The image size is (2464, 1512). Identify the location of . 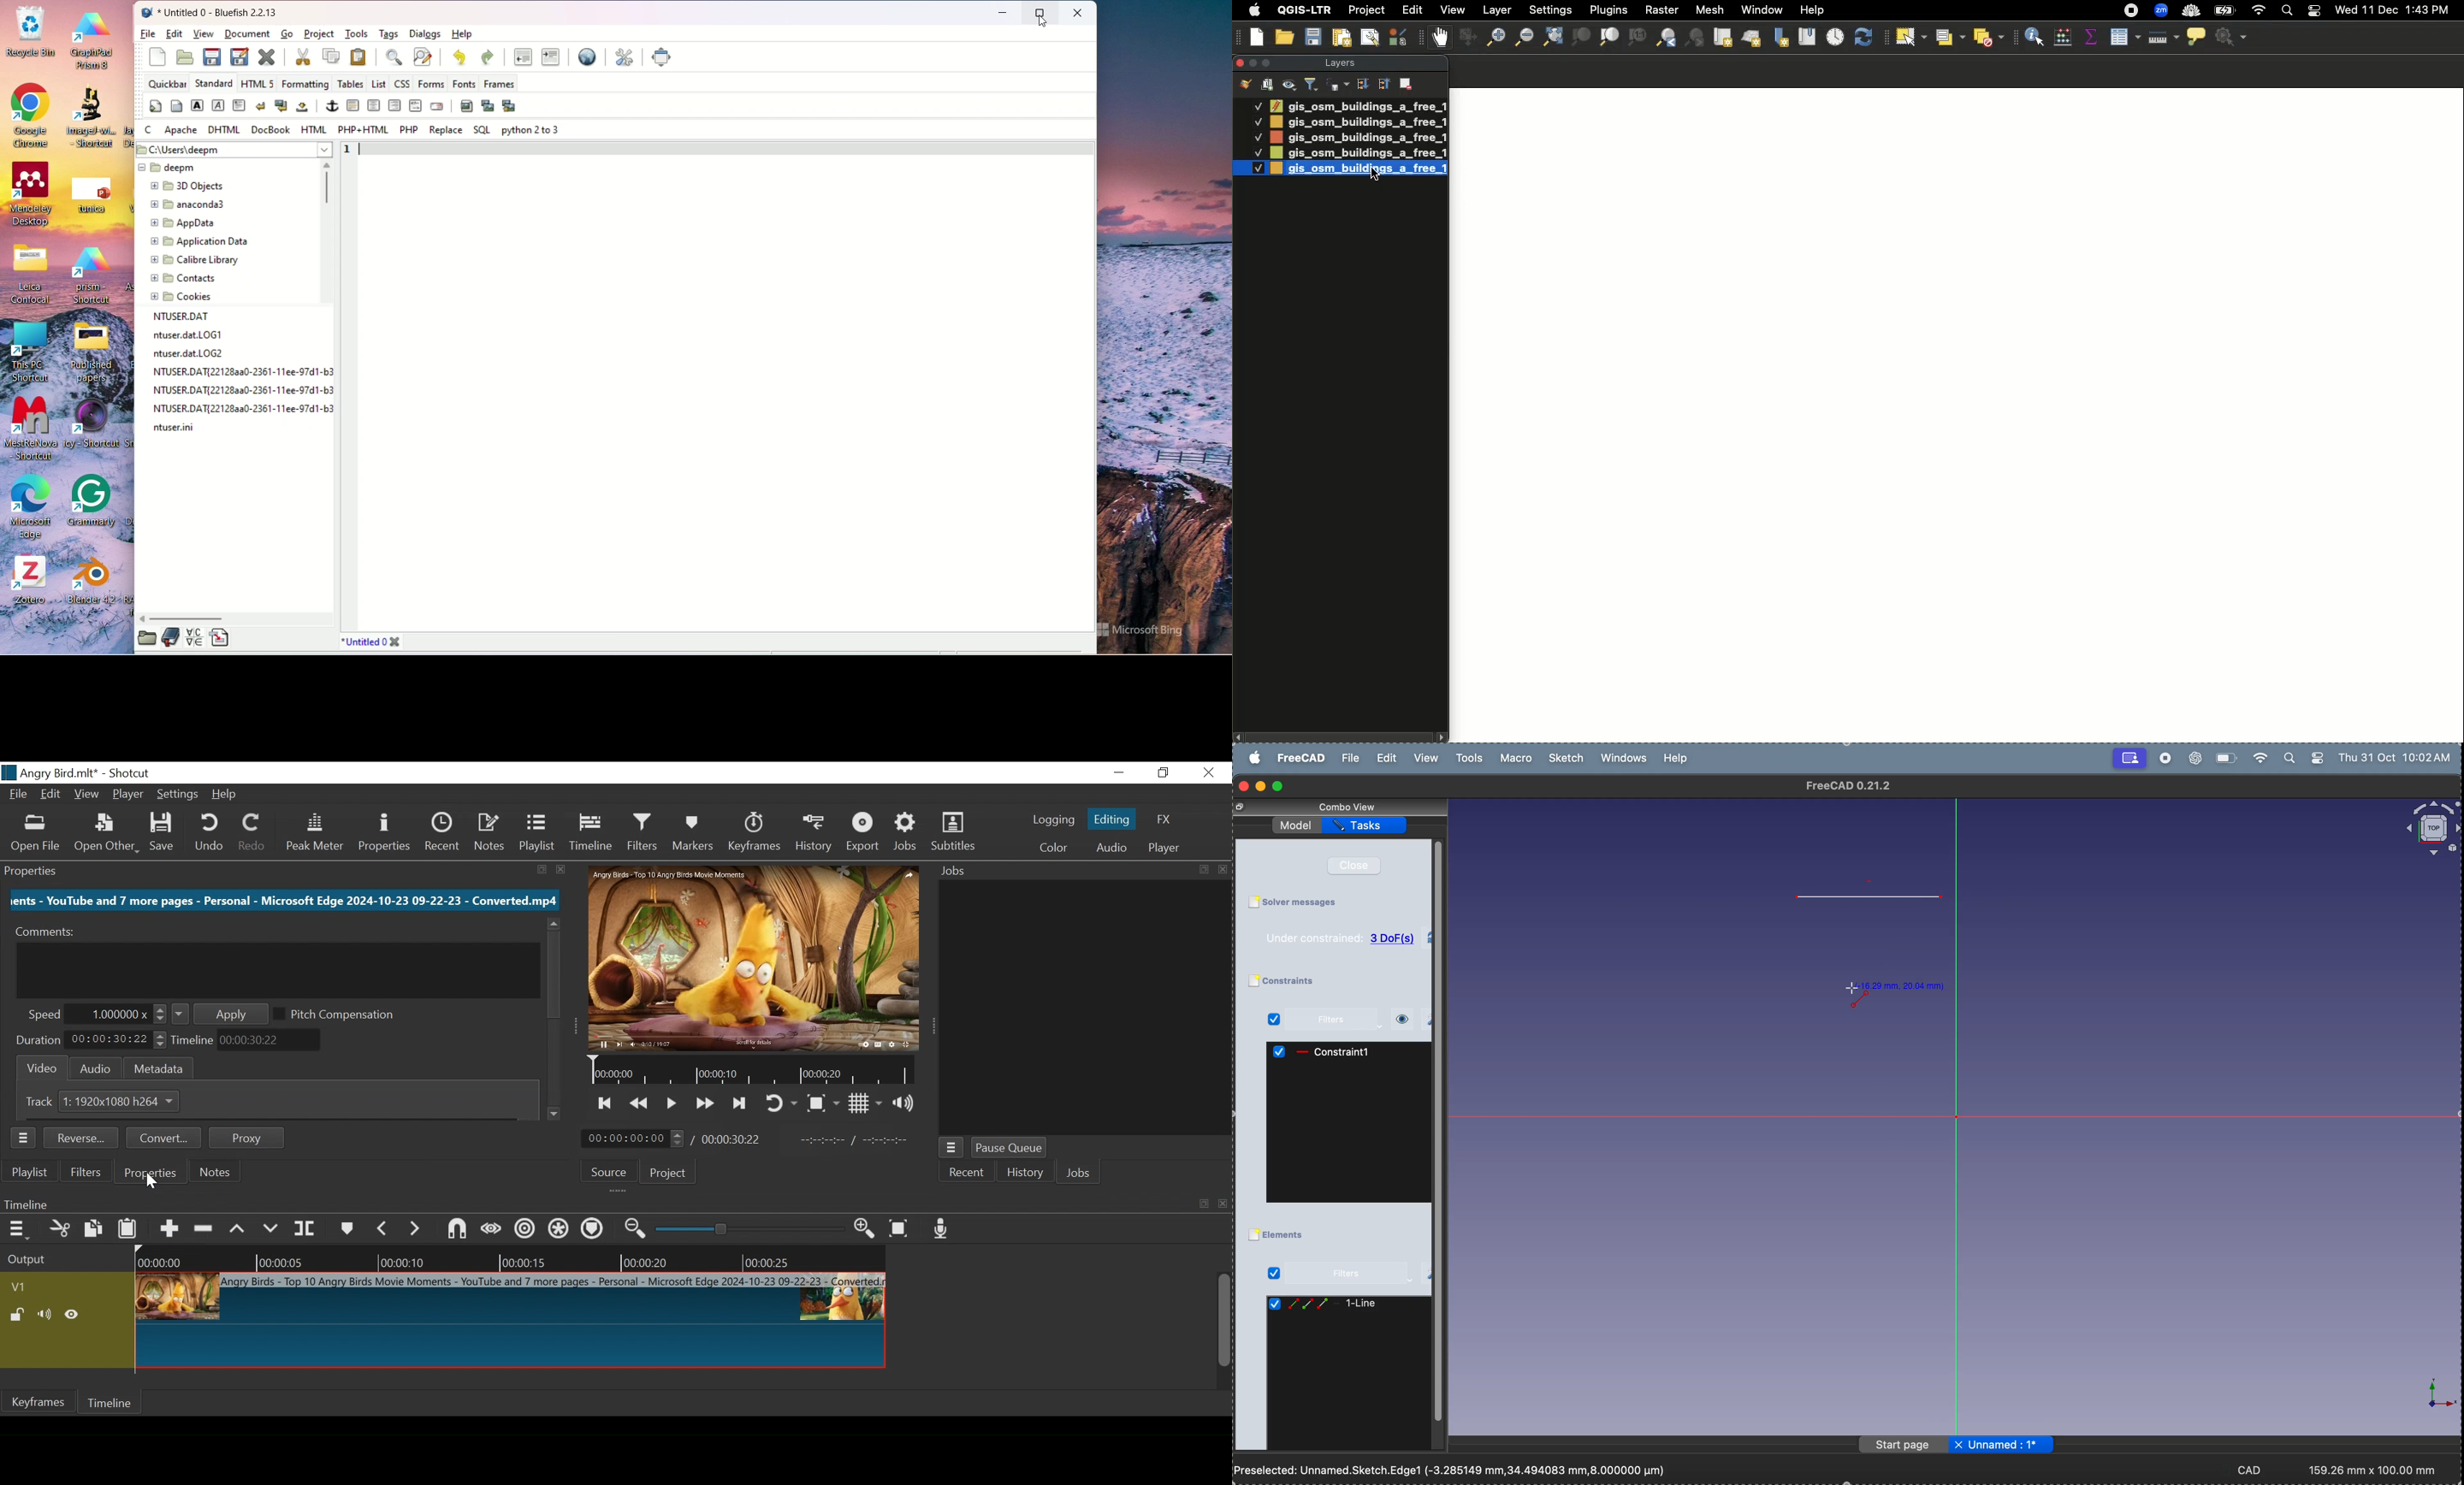
(2016, 38).